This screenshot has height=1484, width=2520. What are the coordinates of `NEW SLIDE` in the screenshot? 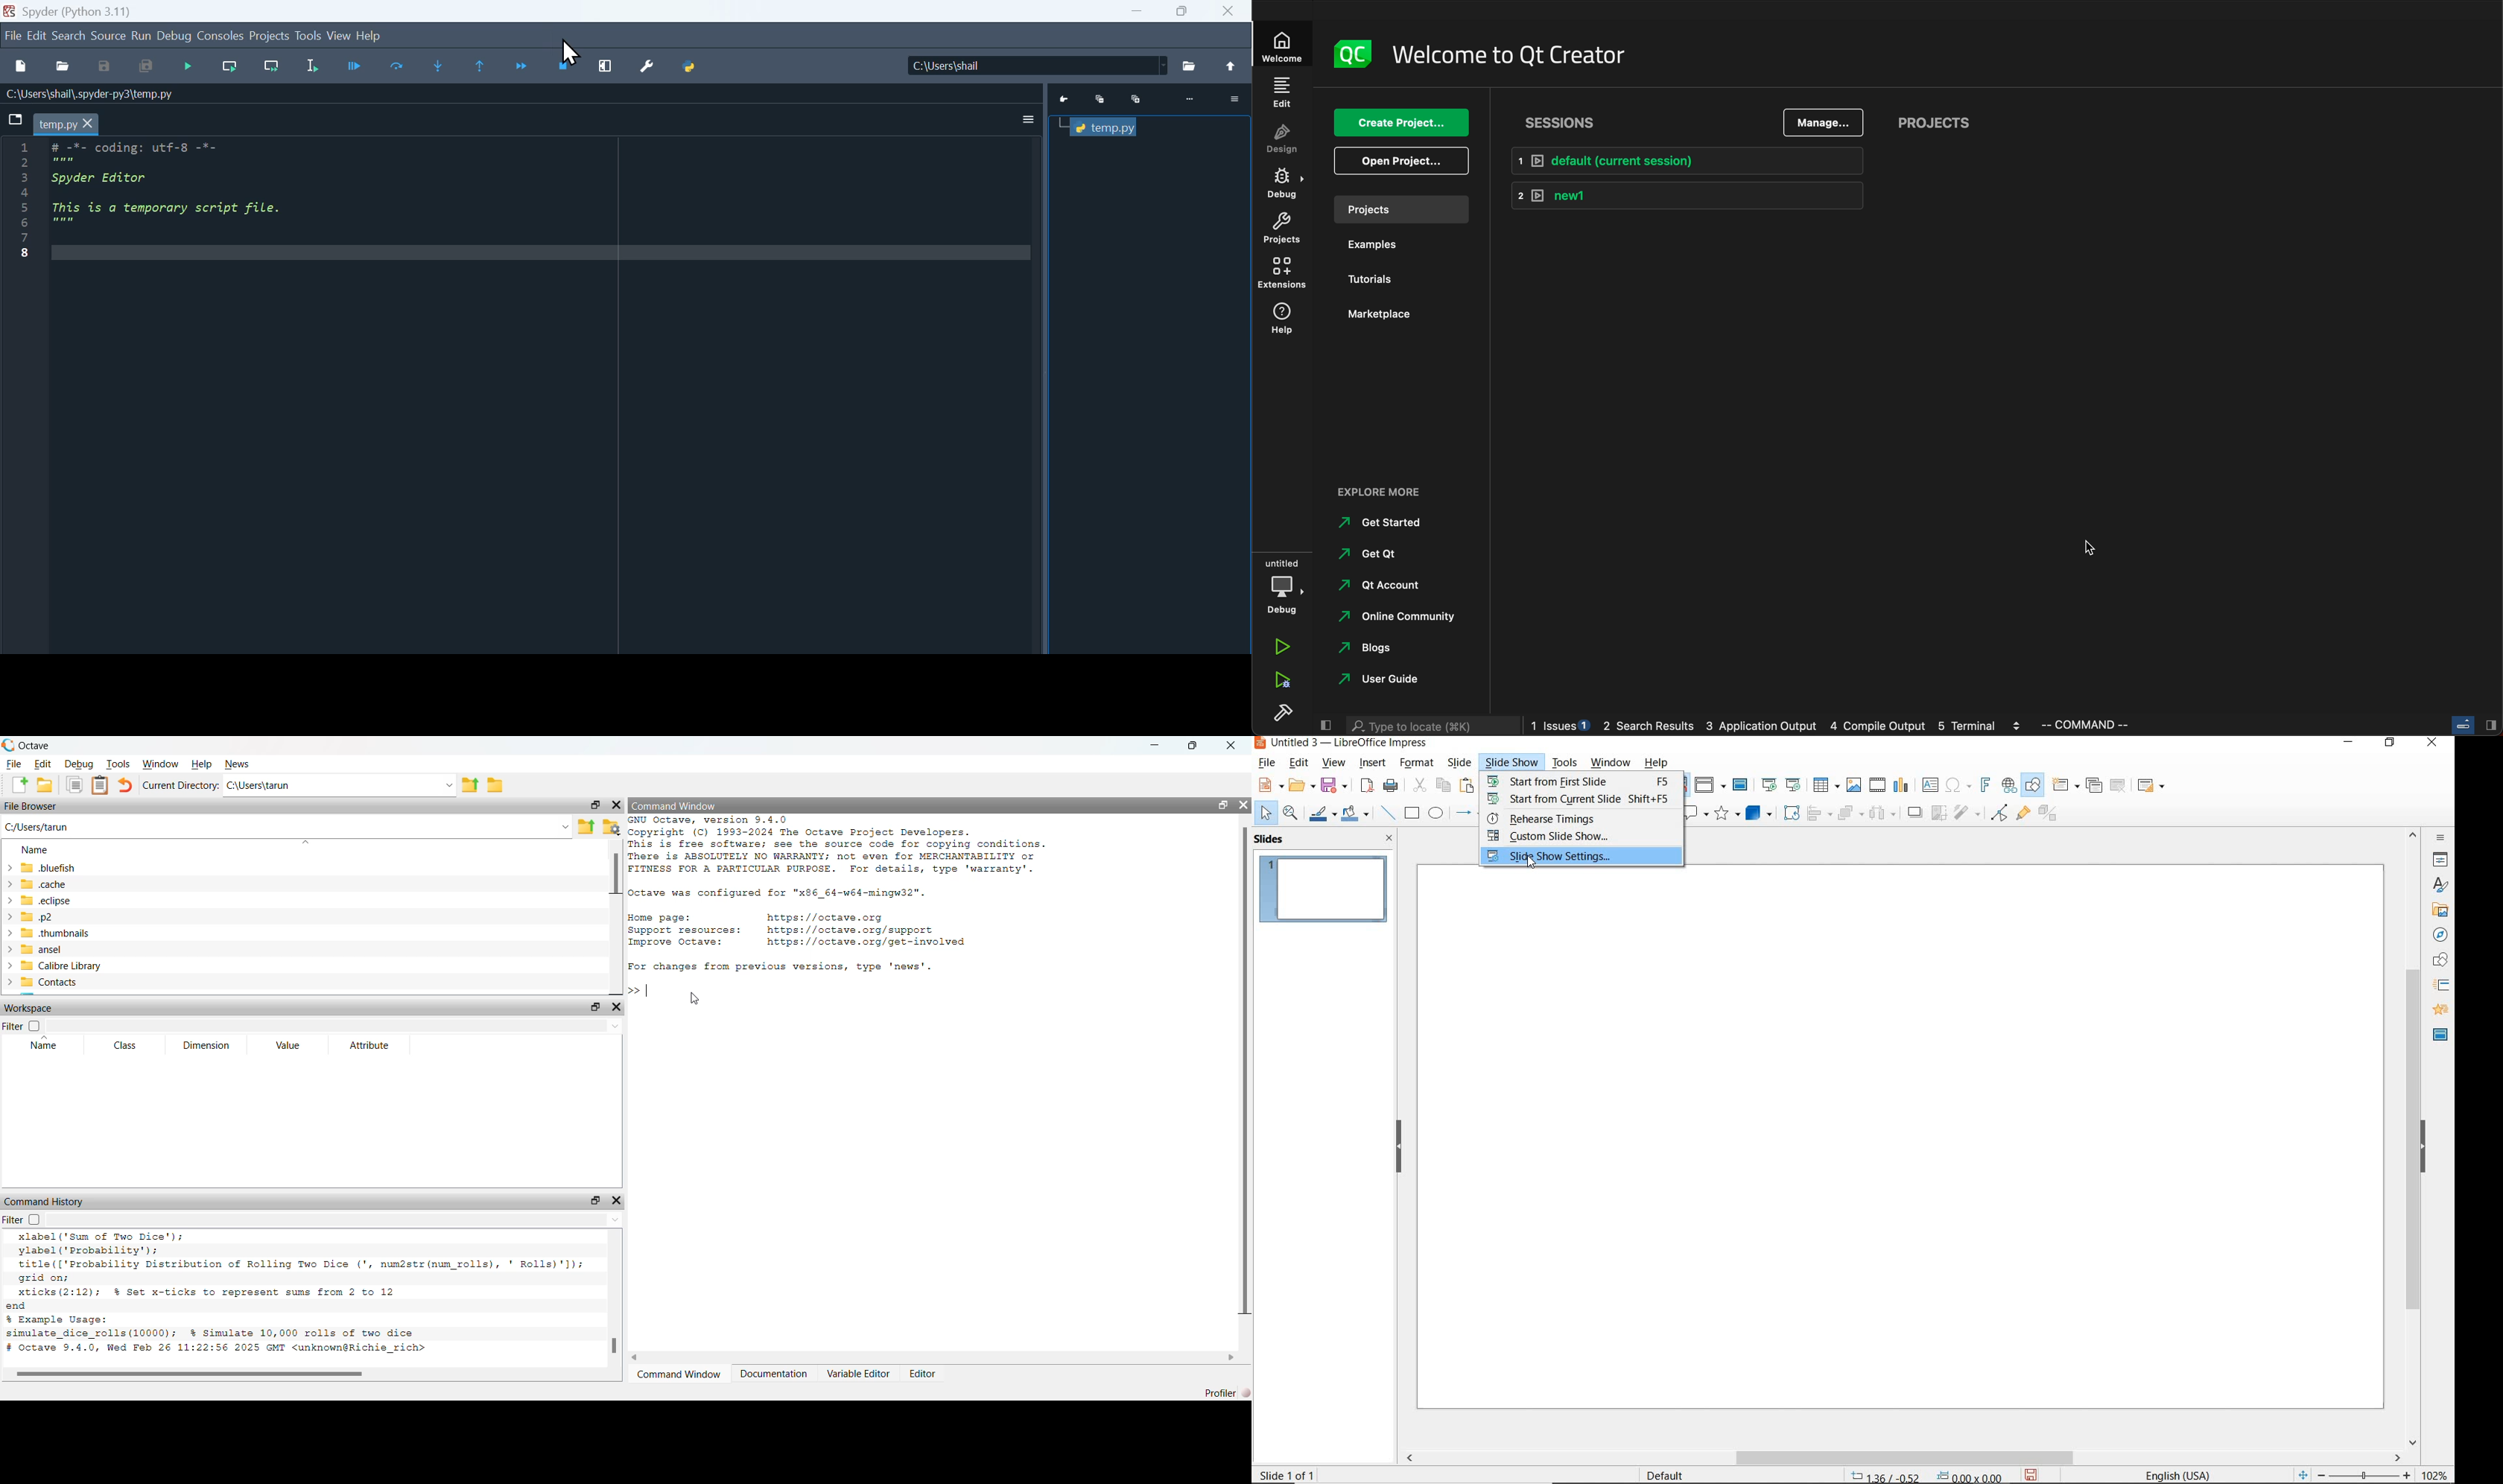 It's located at (2065, 785).